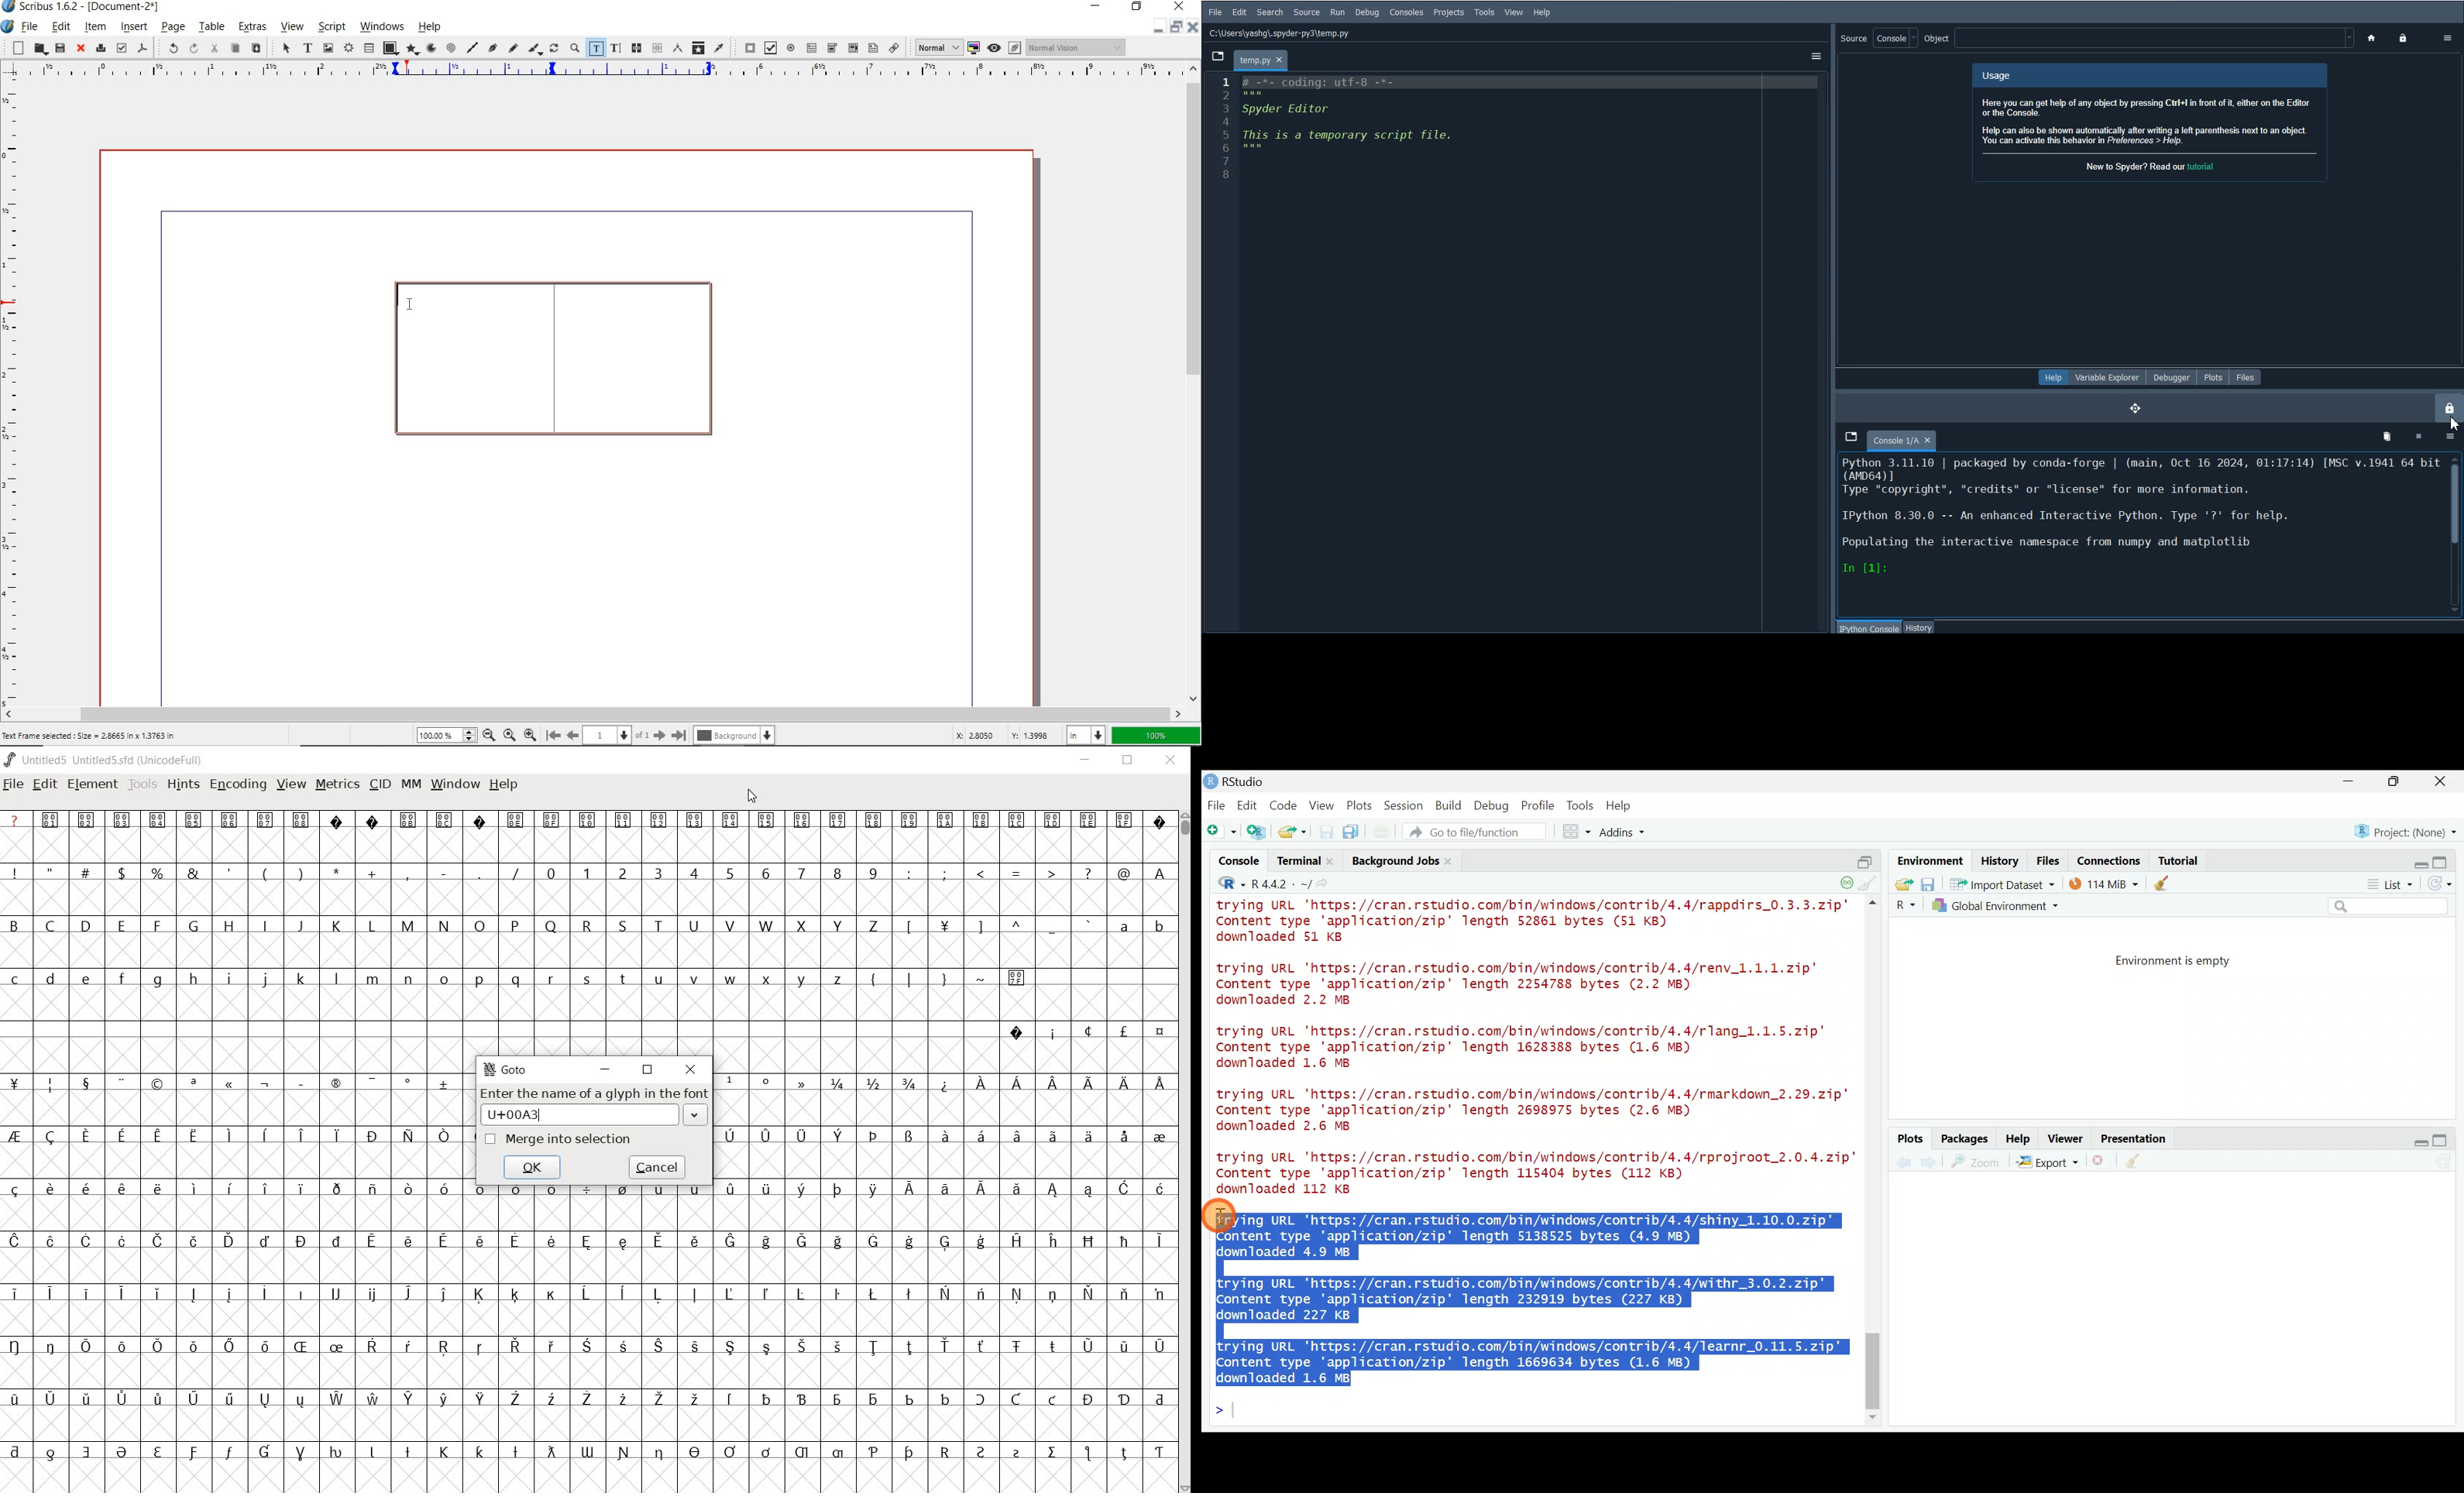 This screenshot has height=1512, width=2464. What do you see at coordinates (803, 1294) in the screenshot?
I see `Symbol` at bounding box center [803, 1294].